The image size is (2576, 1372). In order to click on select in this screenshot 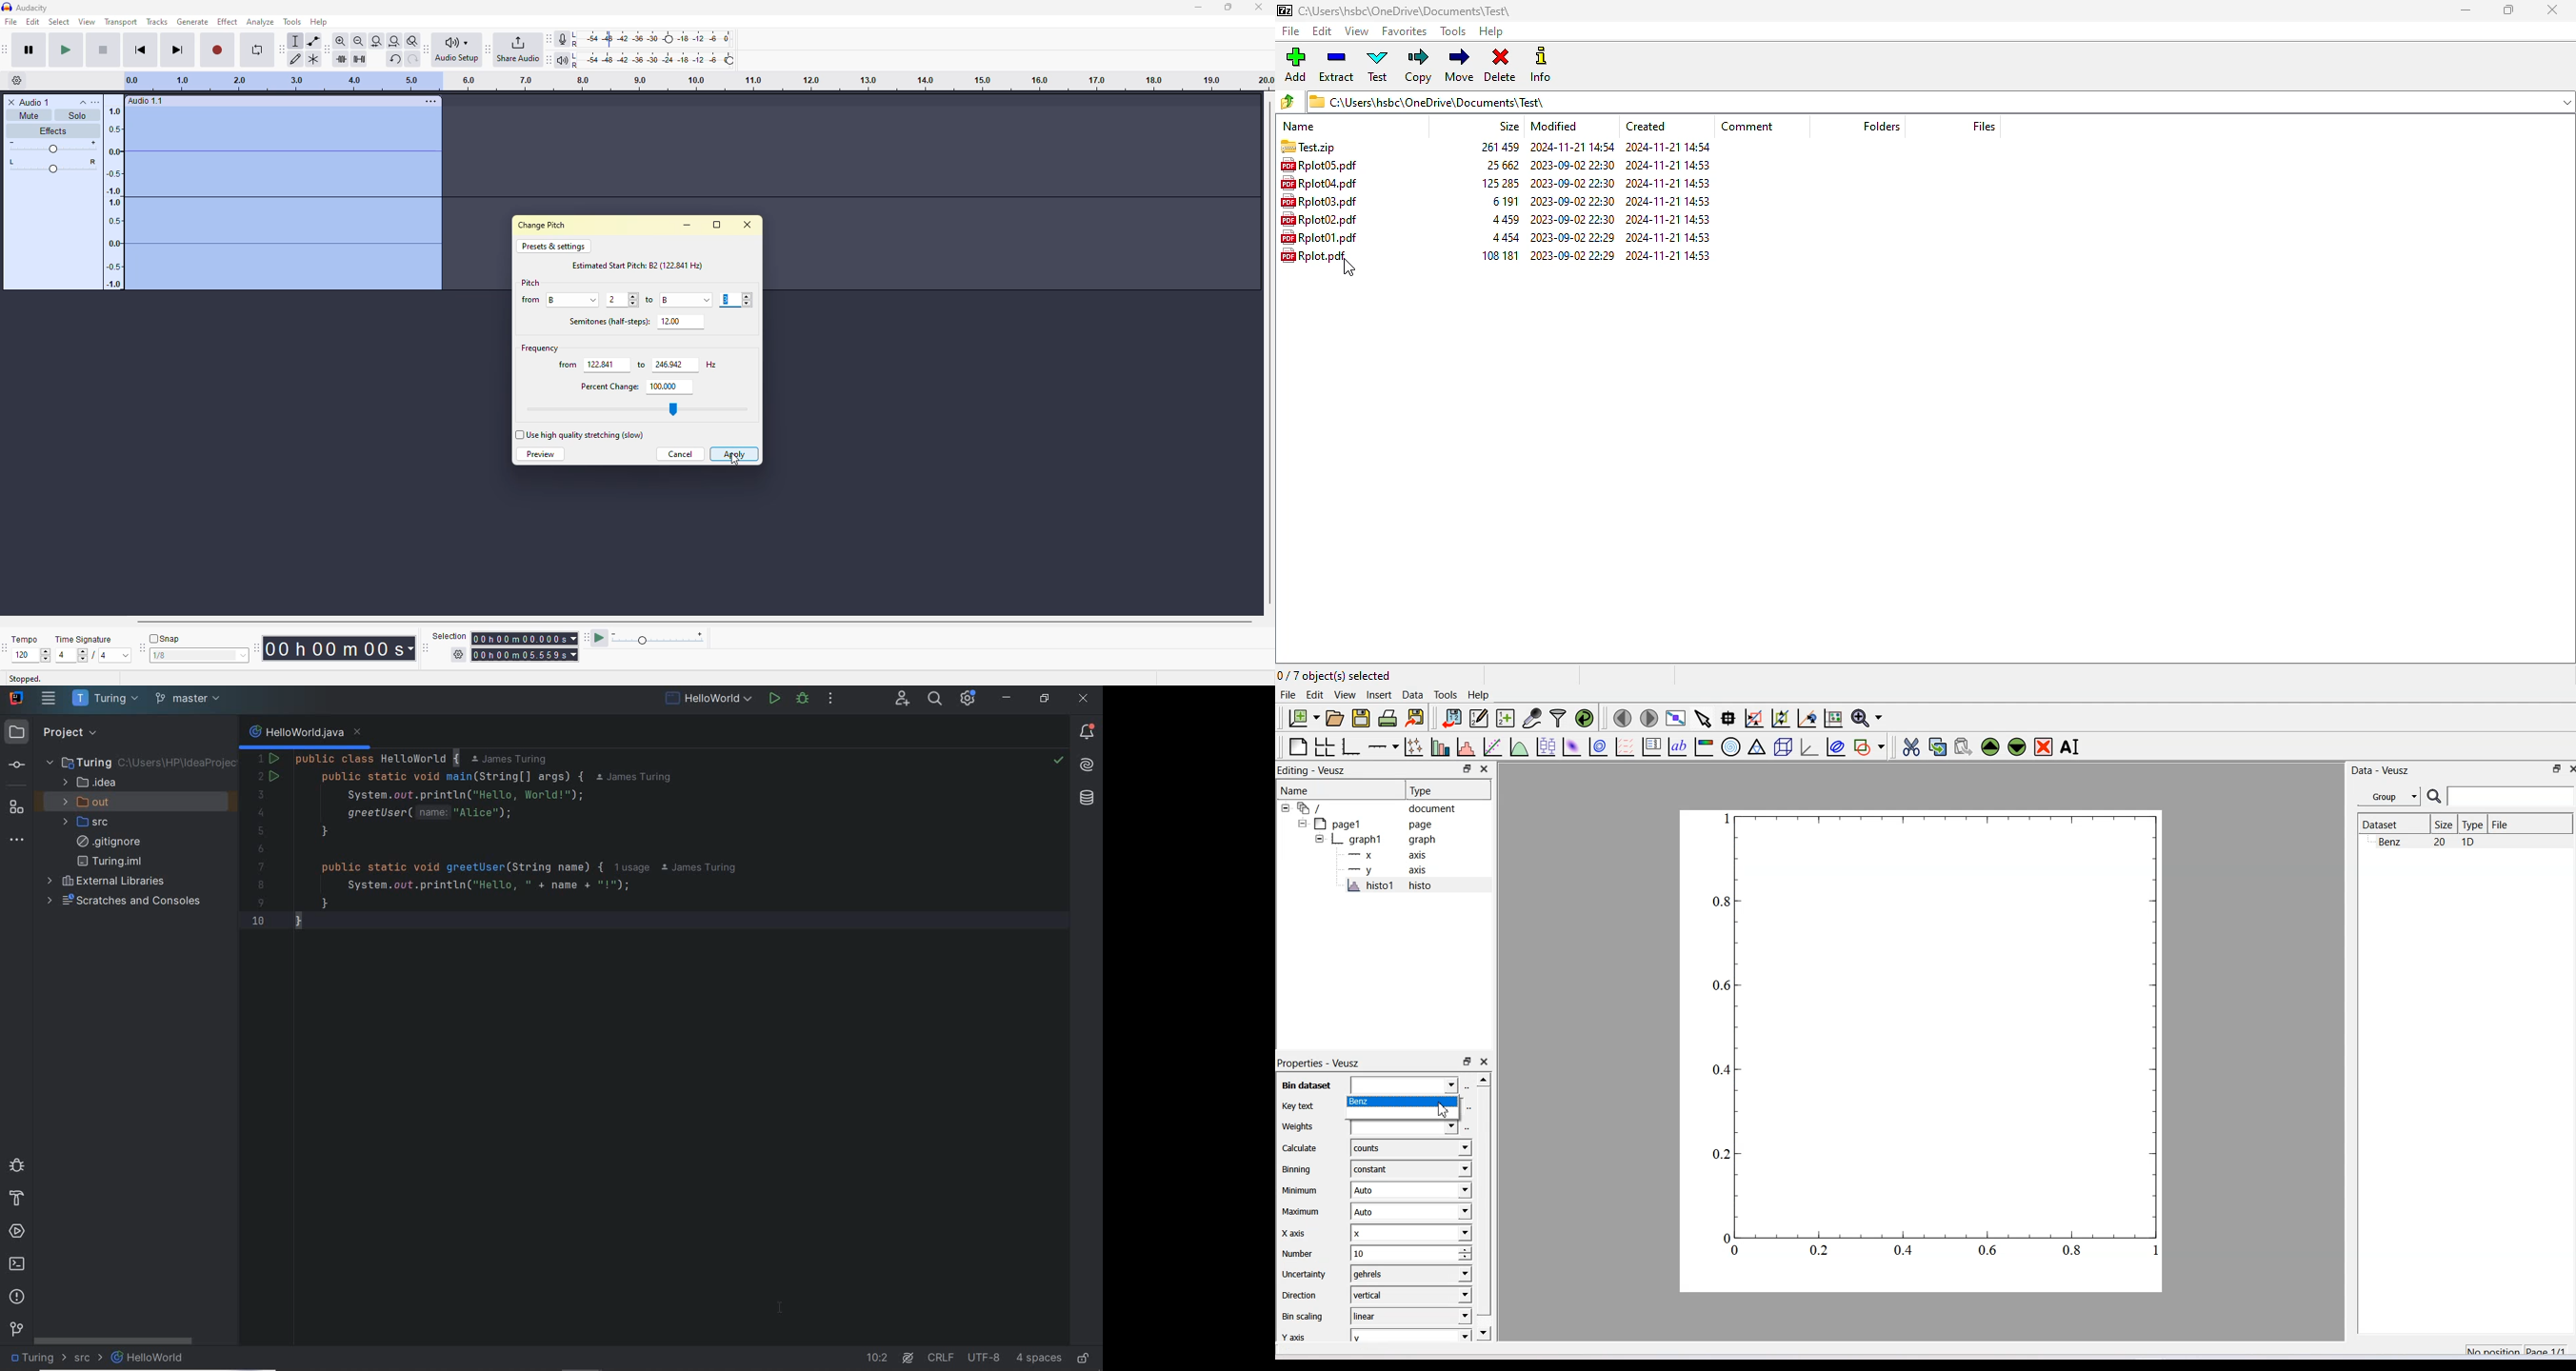, I will do `click(85, 656)`.